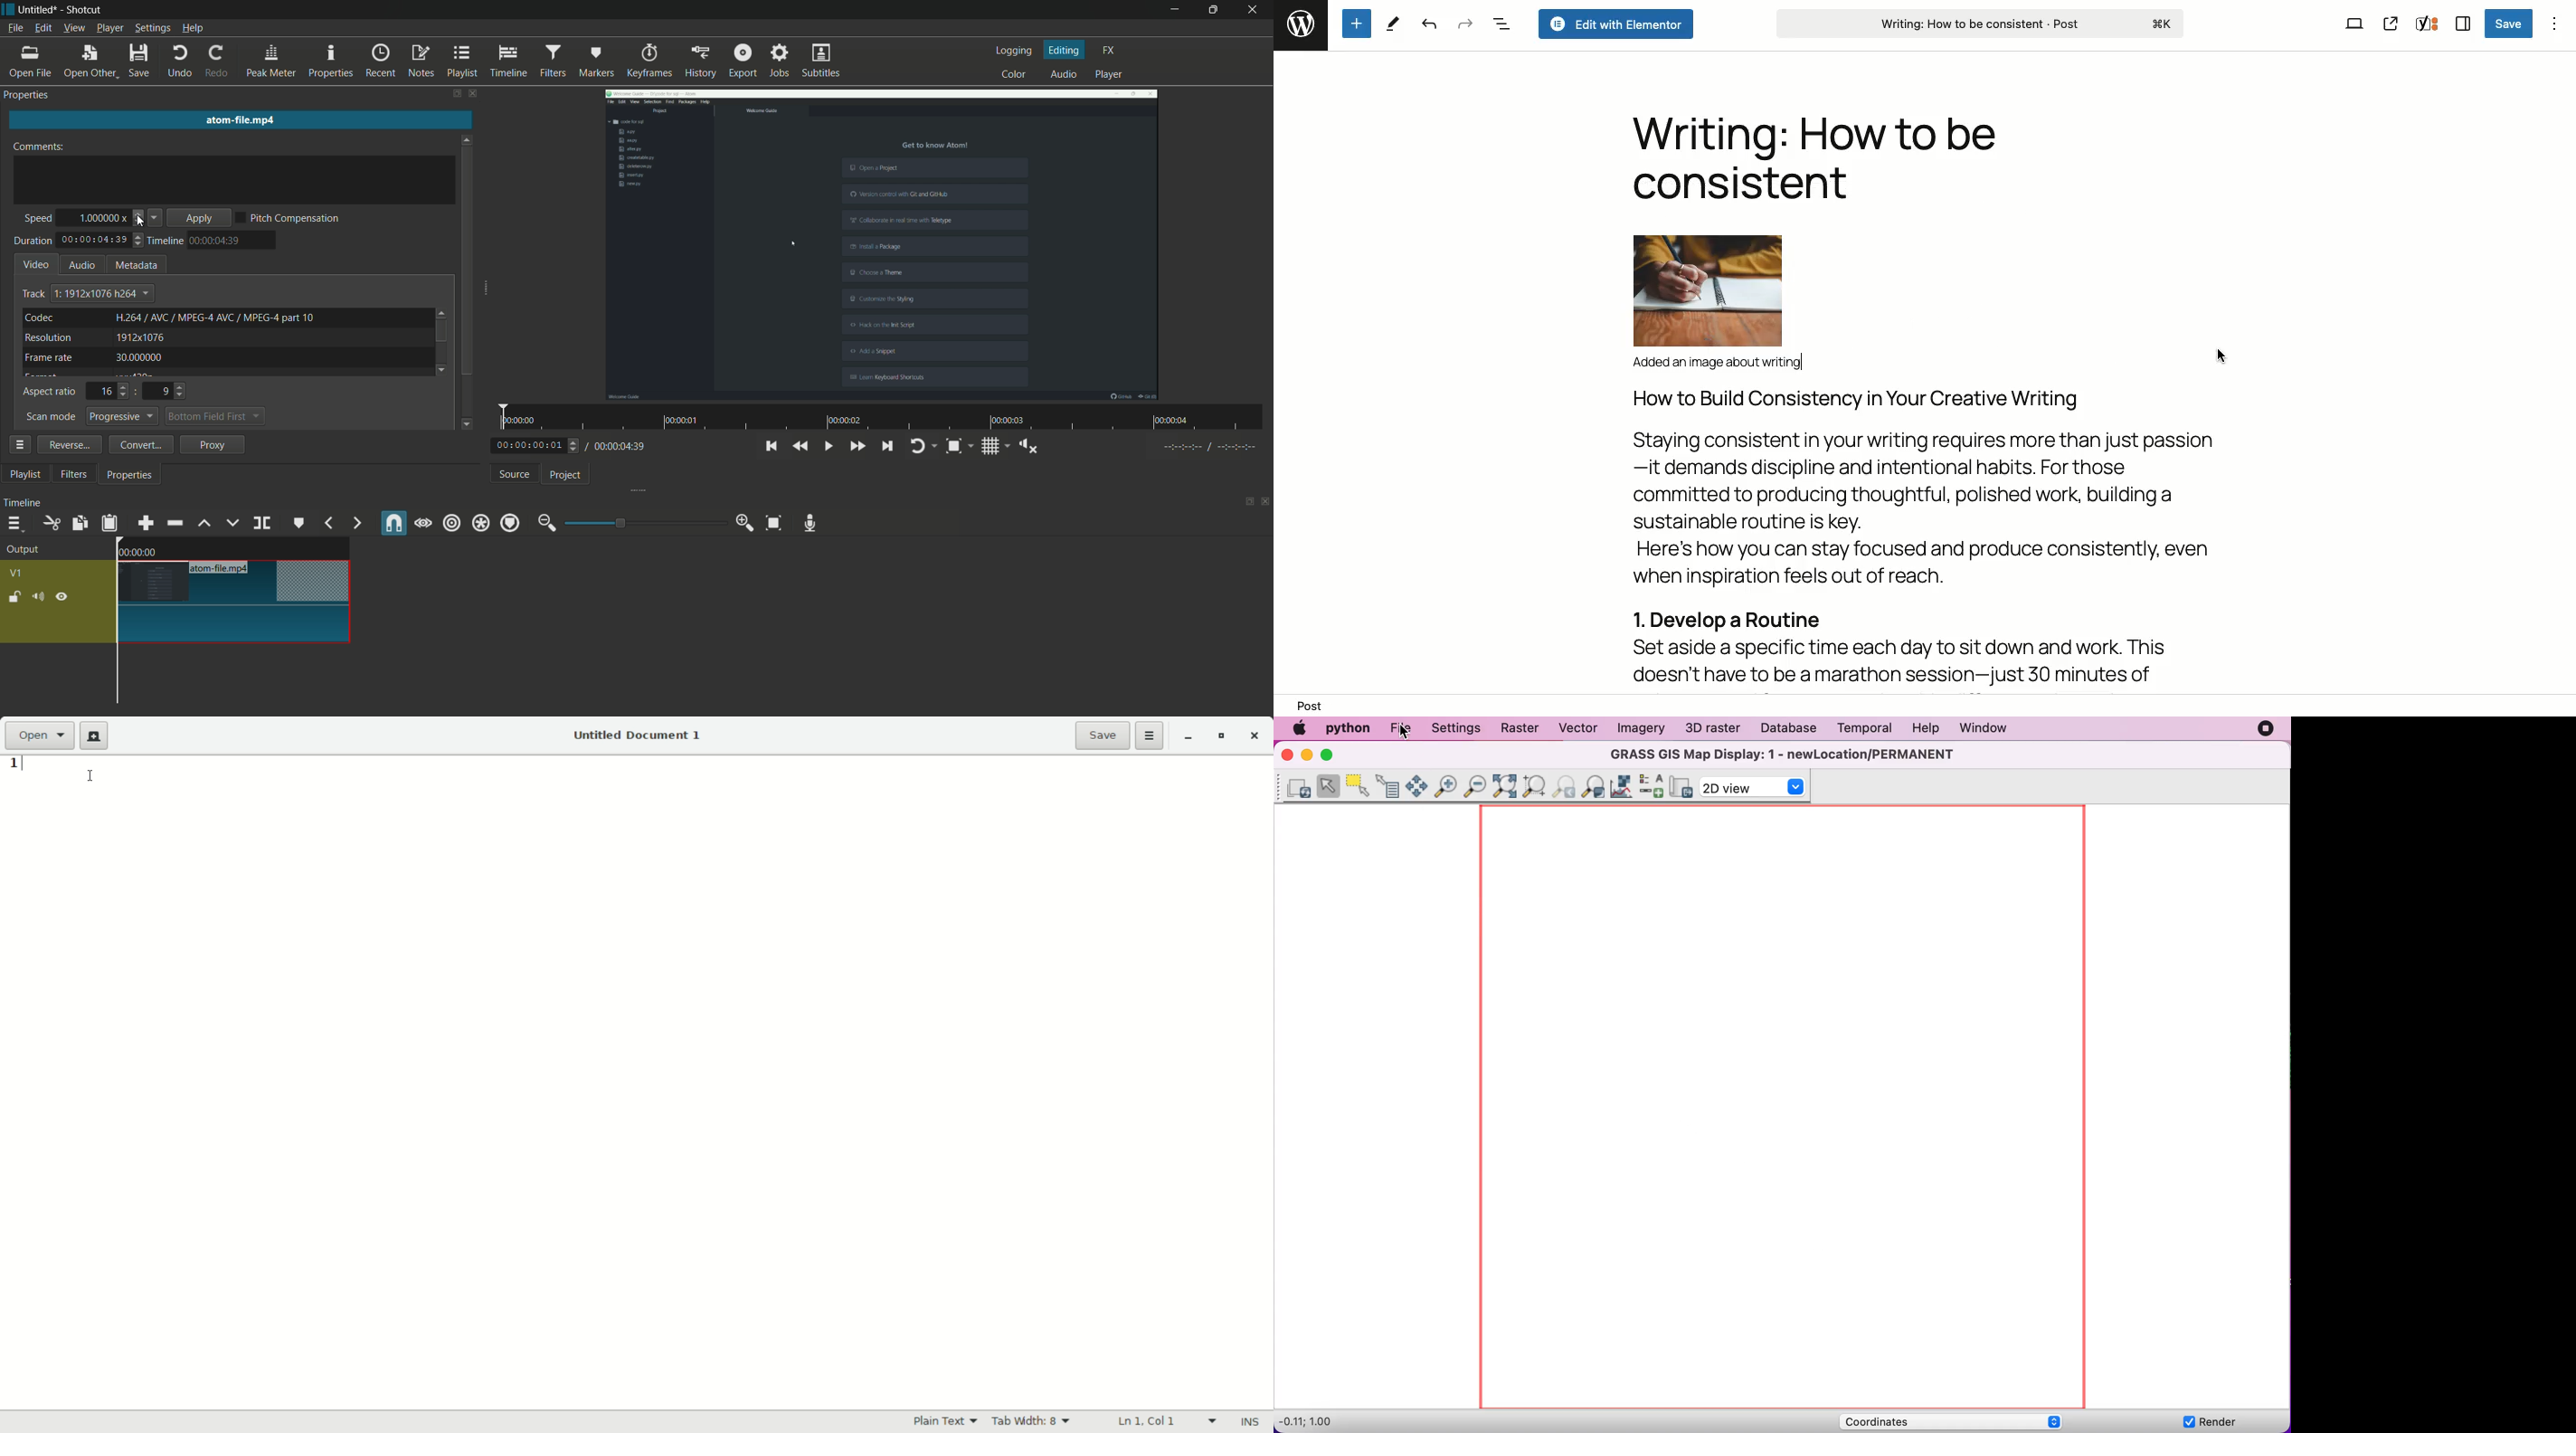  Describe the element at coordinates (137, 444) in the screenshot. I see `convert` at that location.